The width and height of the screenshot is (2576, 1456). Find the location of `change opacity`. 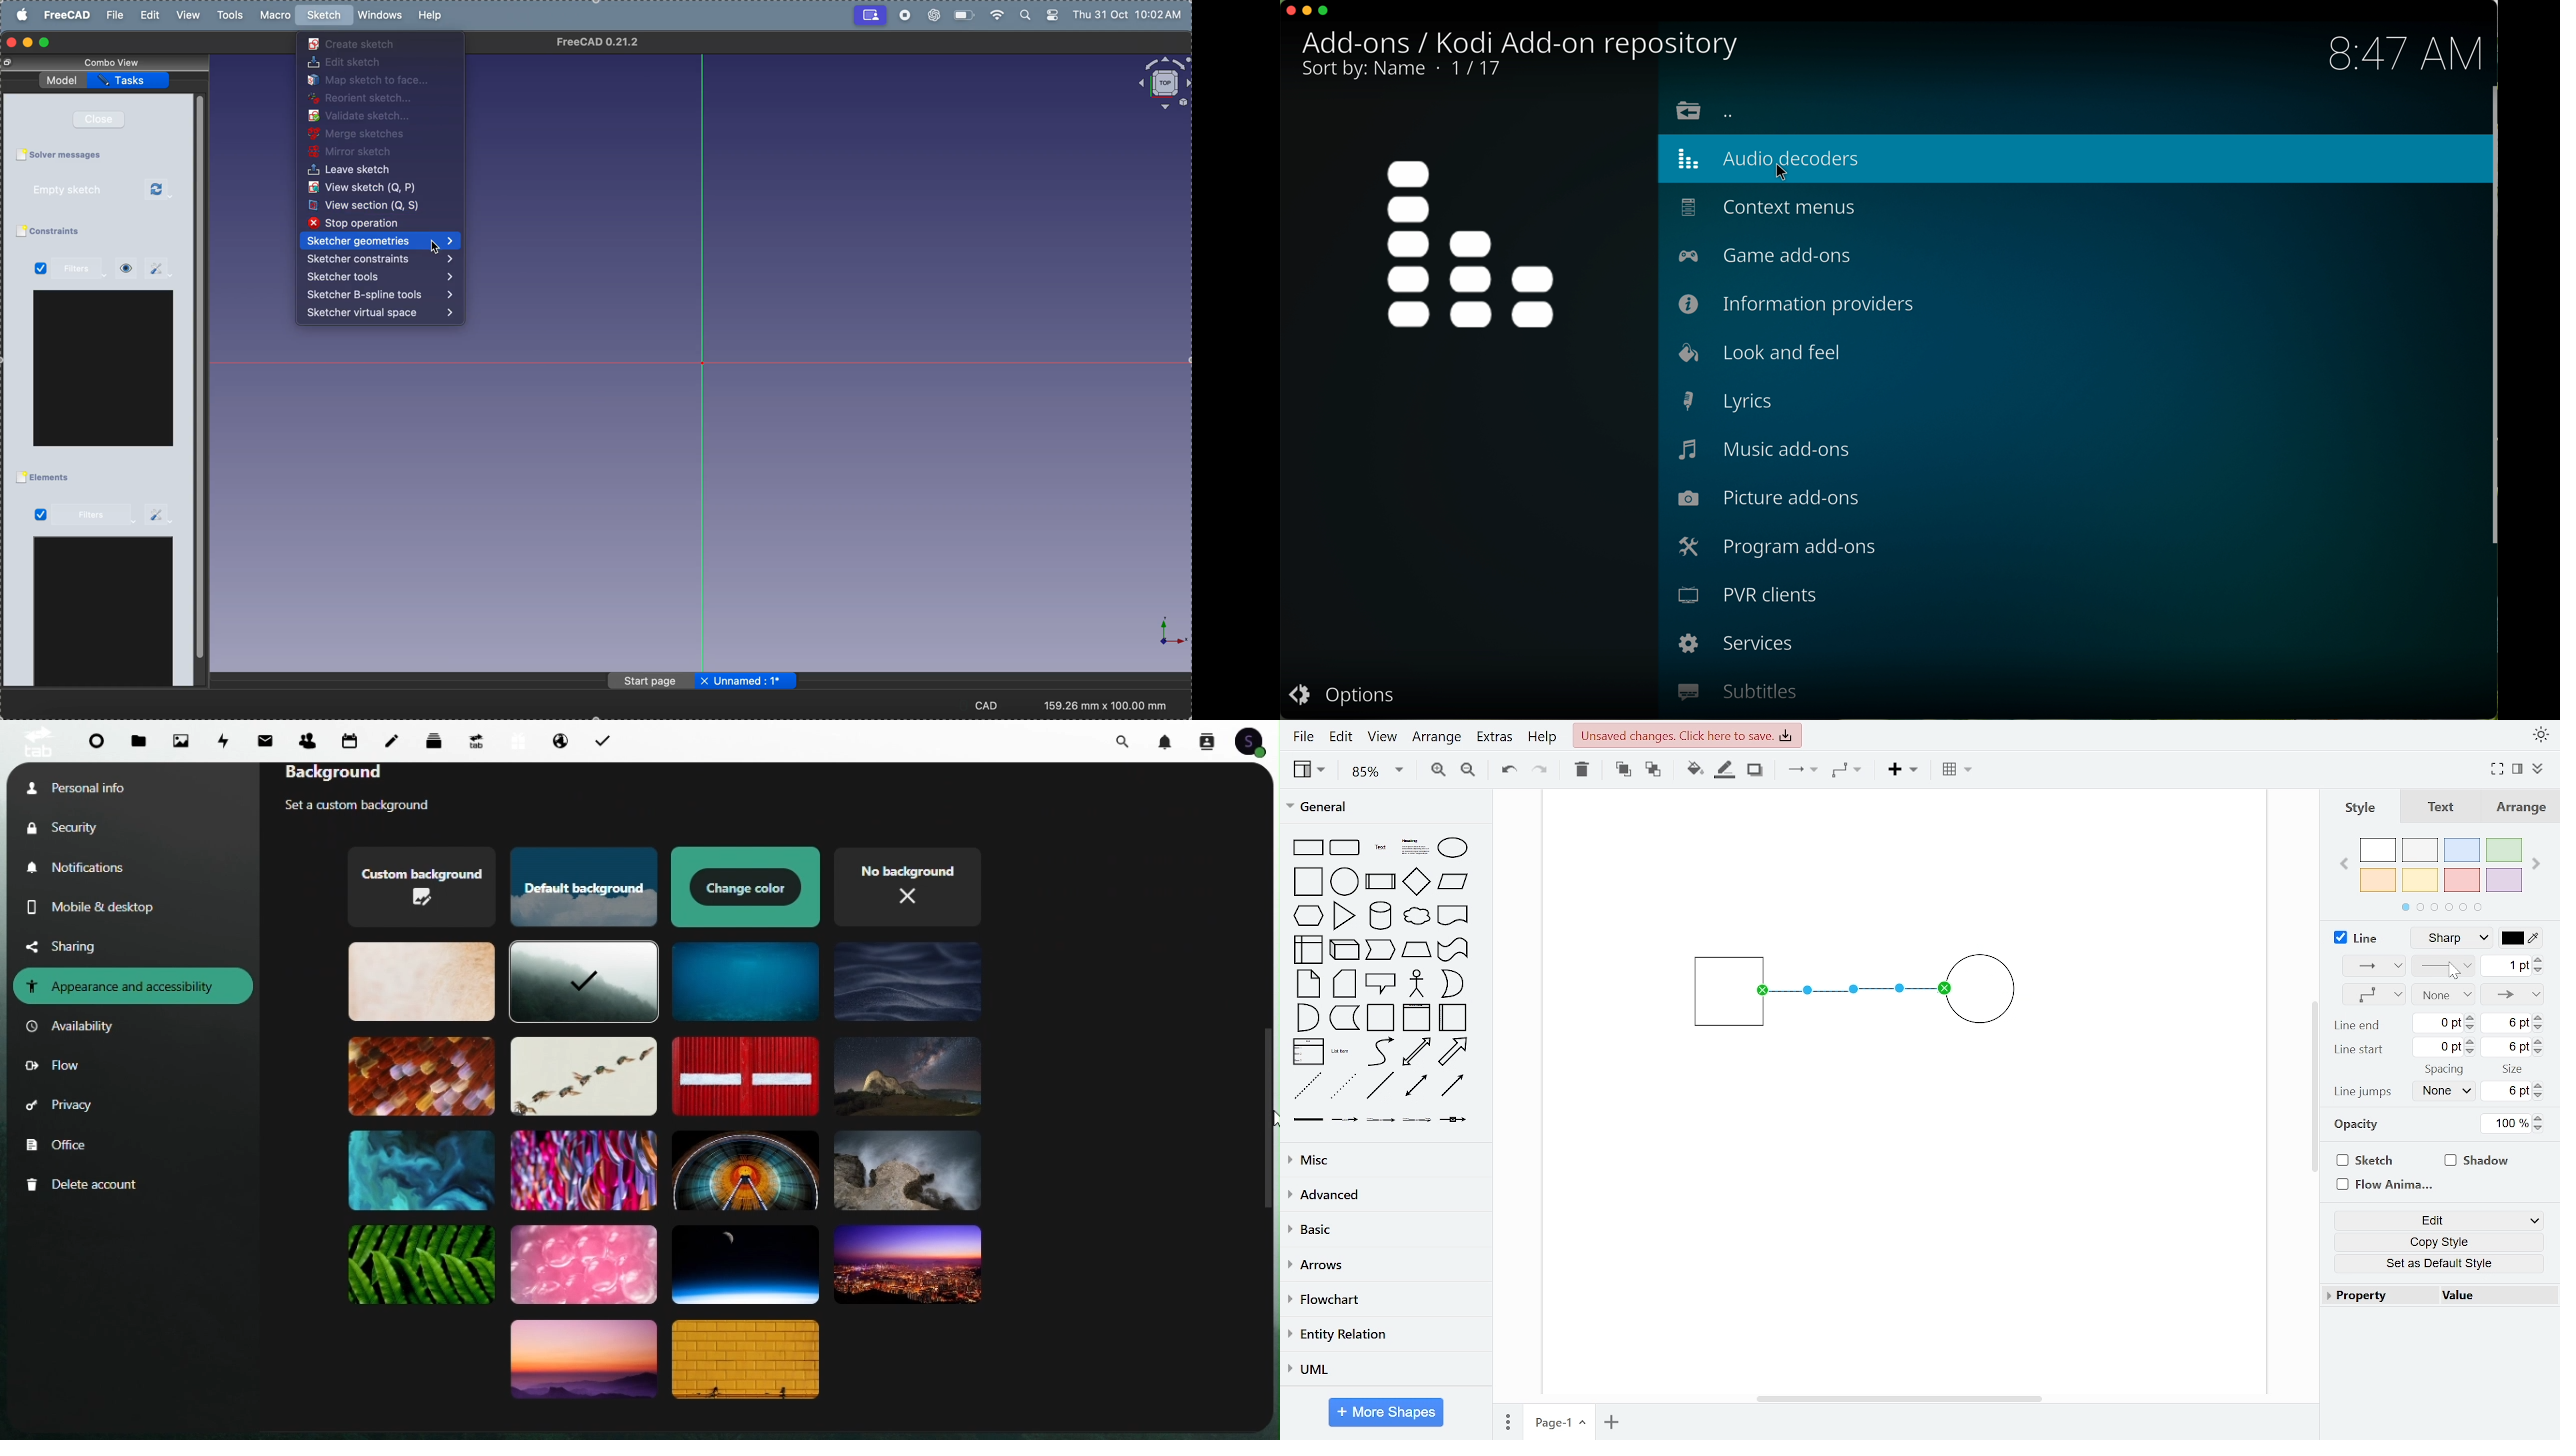

change opacity is located at coordinates (2514, 1124).